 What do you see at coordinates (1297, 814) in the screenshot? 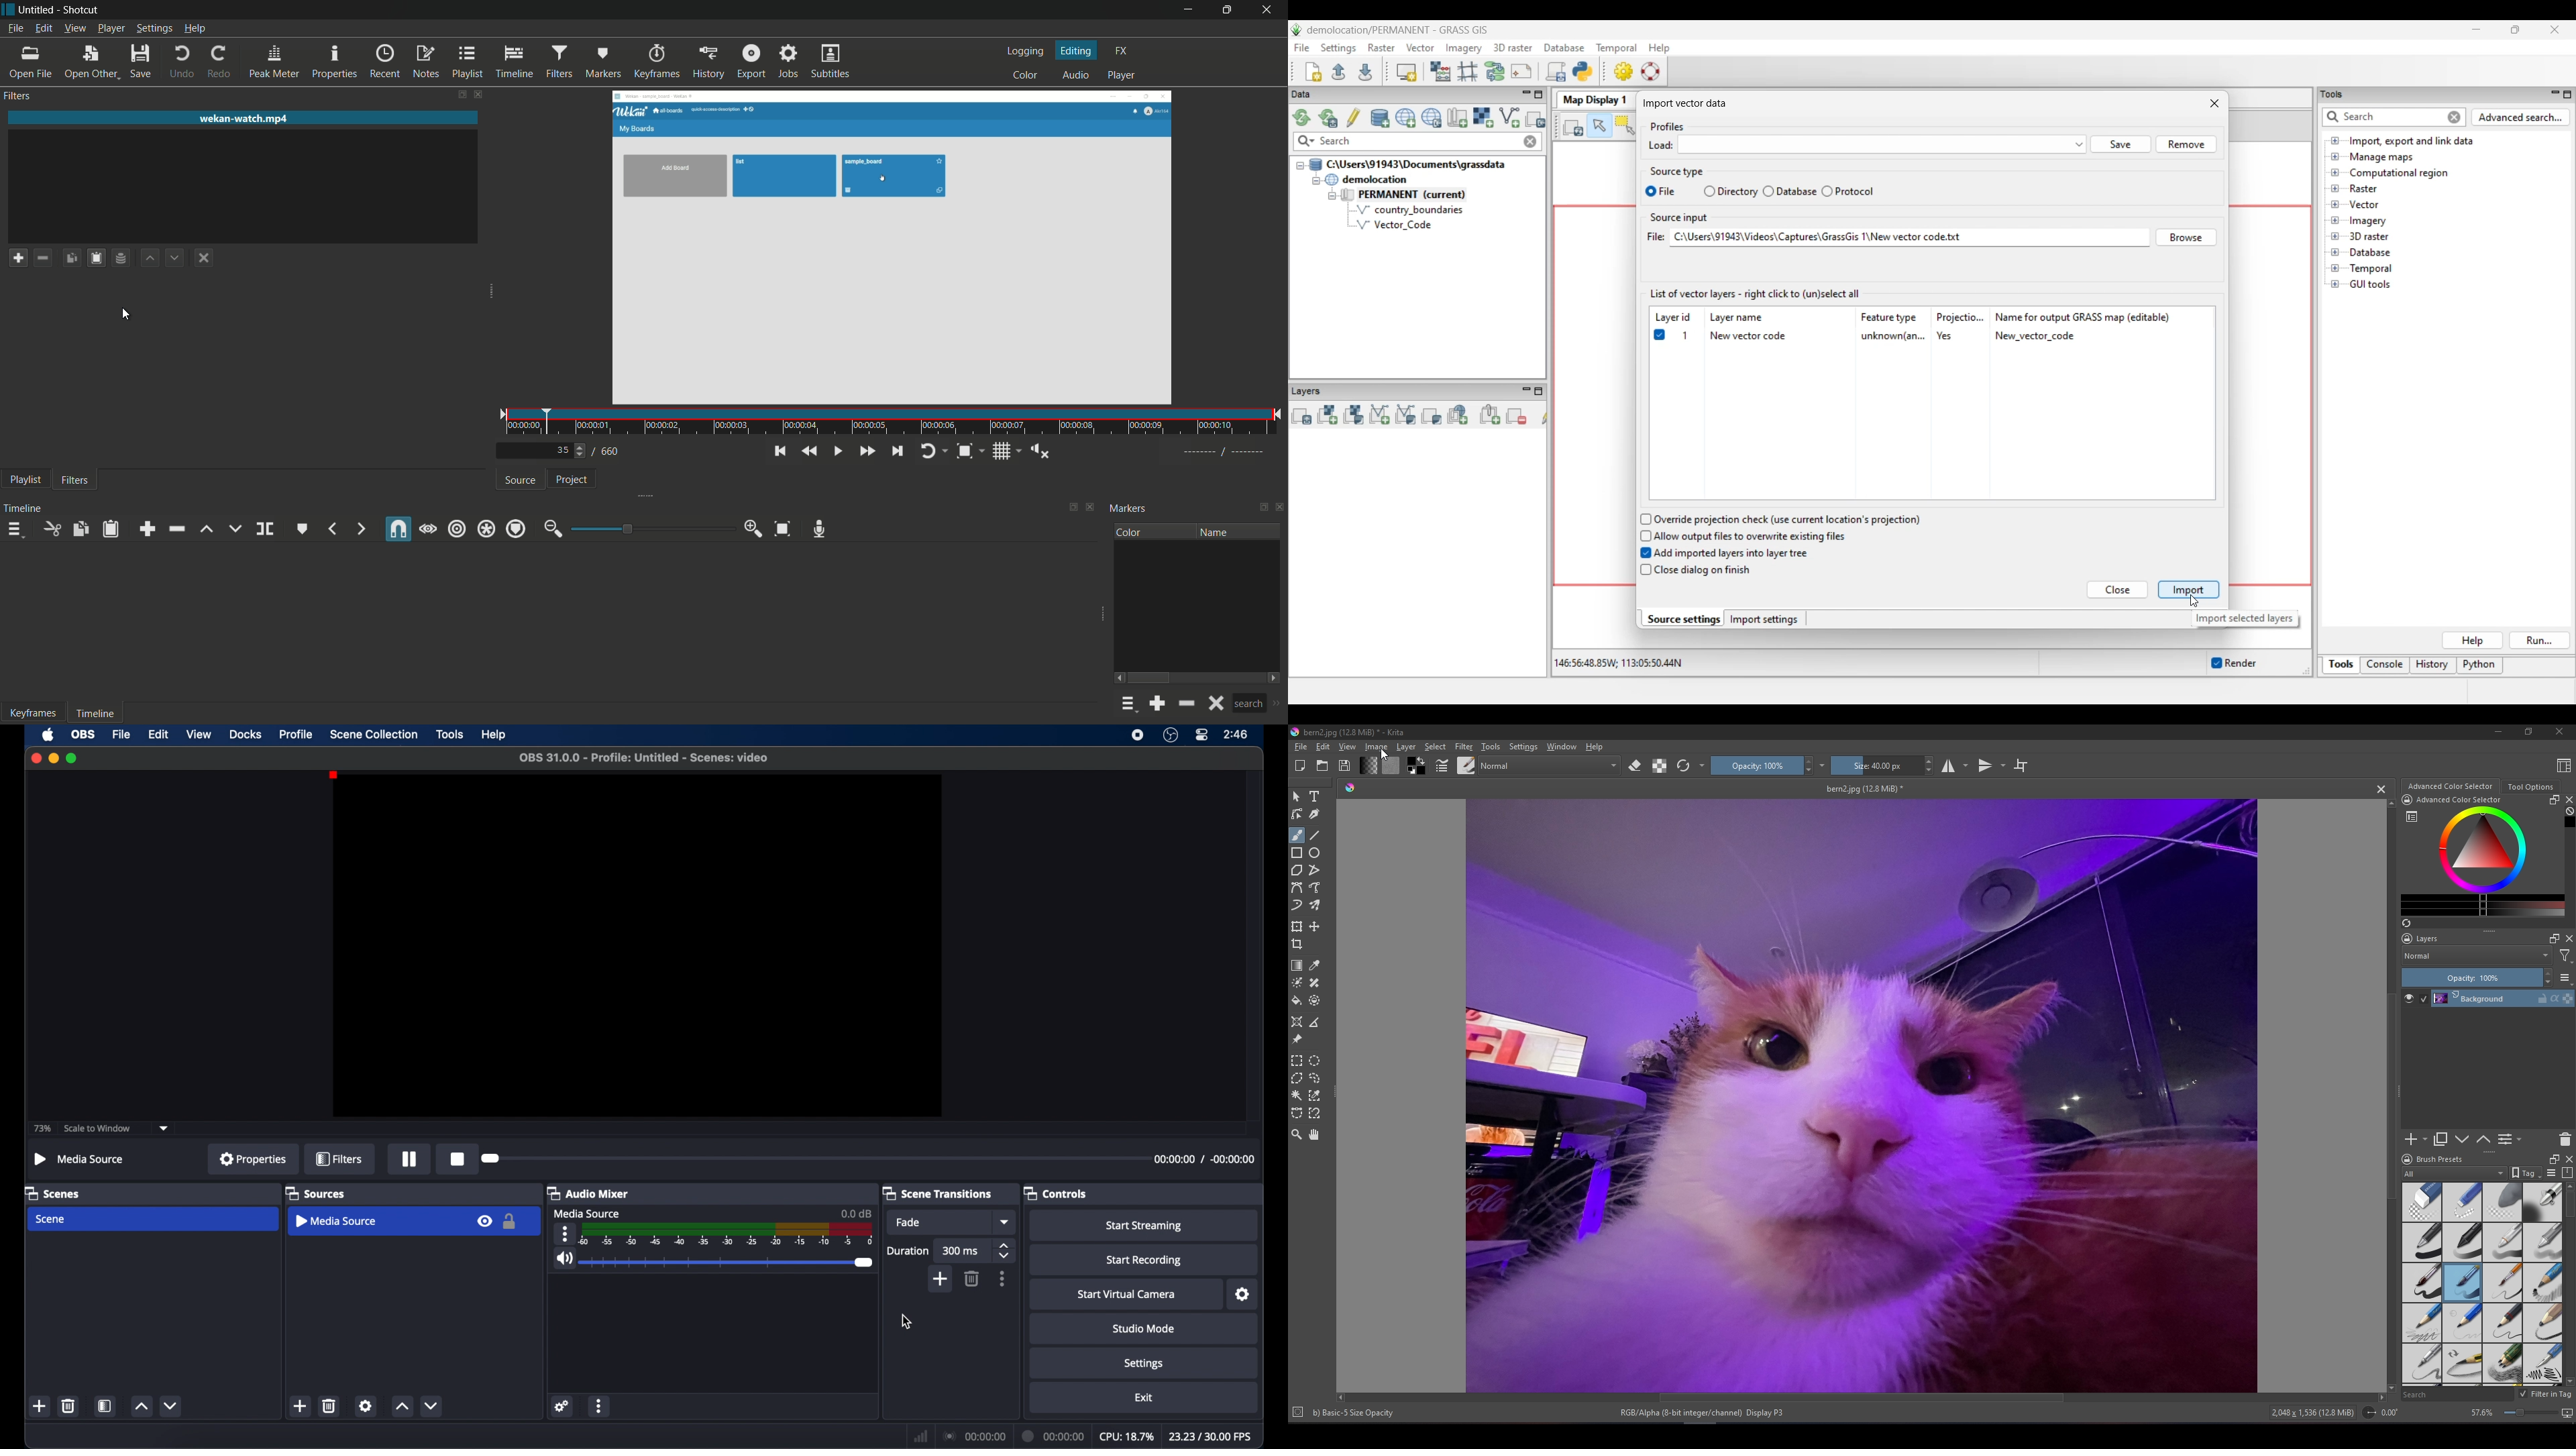
I see `Edit shapes tool` at bounding box center [1297, 814].